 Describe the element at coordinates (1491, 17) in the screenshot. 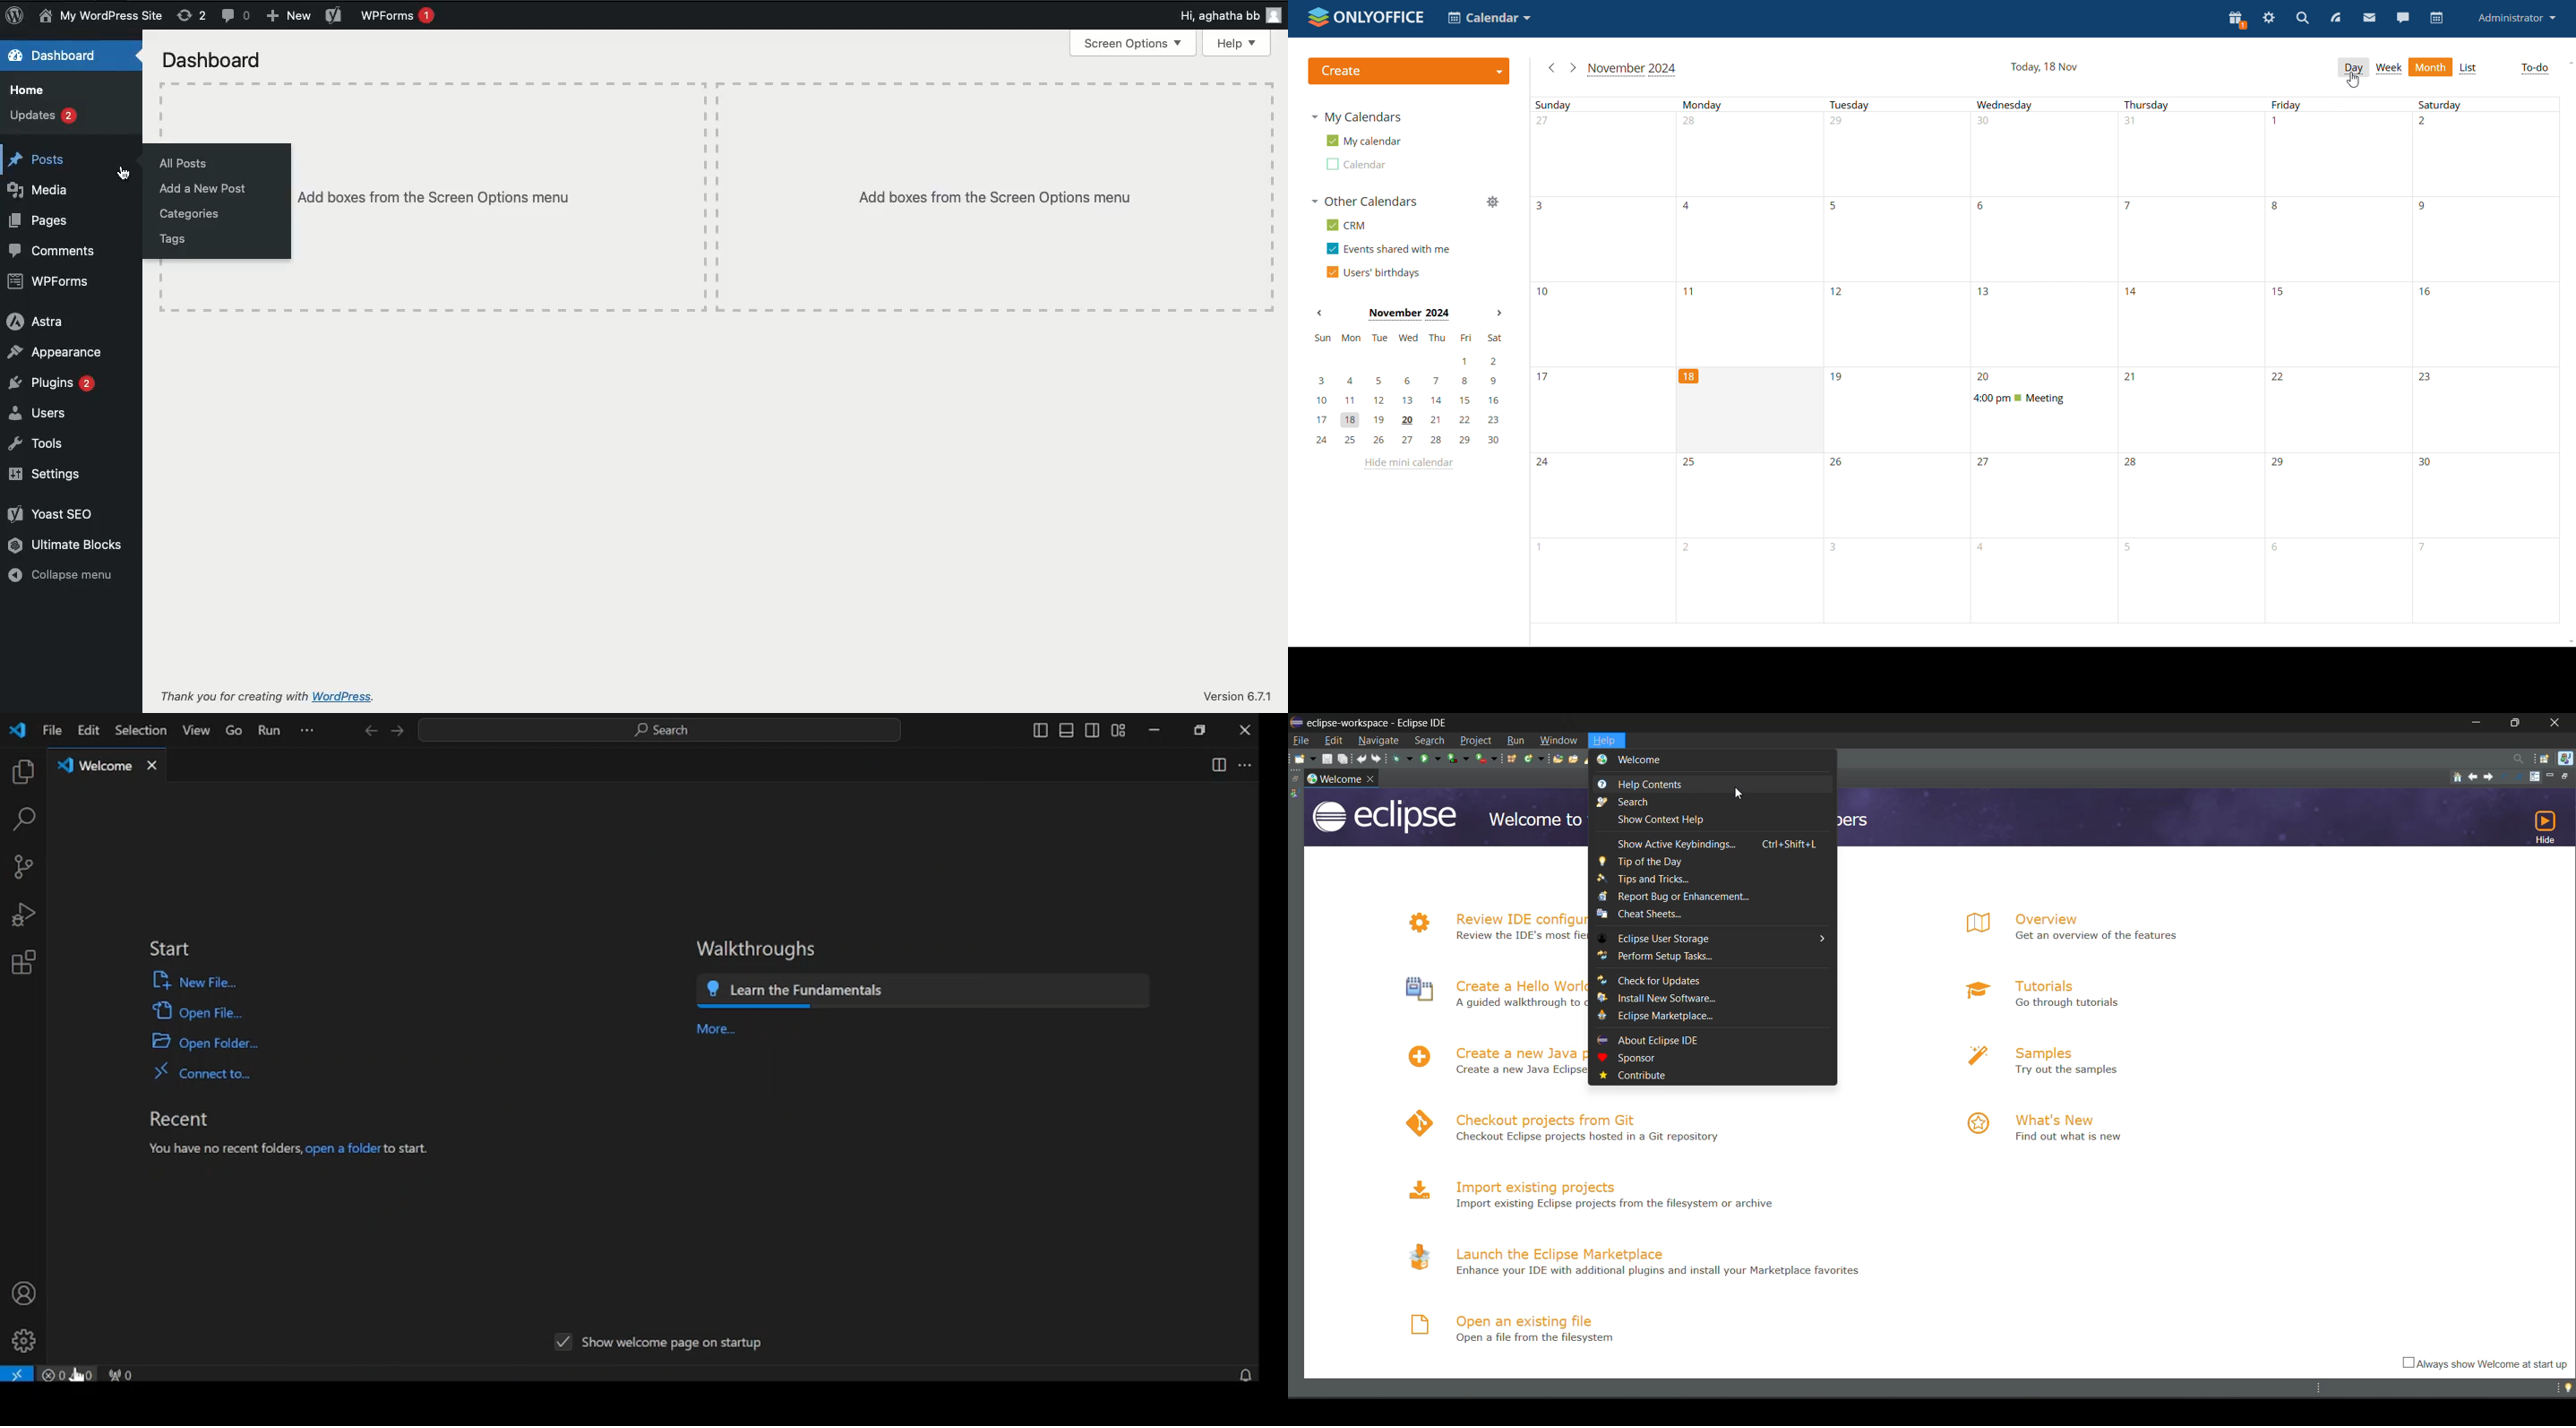

I see `select application` at that location.